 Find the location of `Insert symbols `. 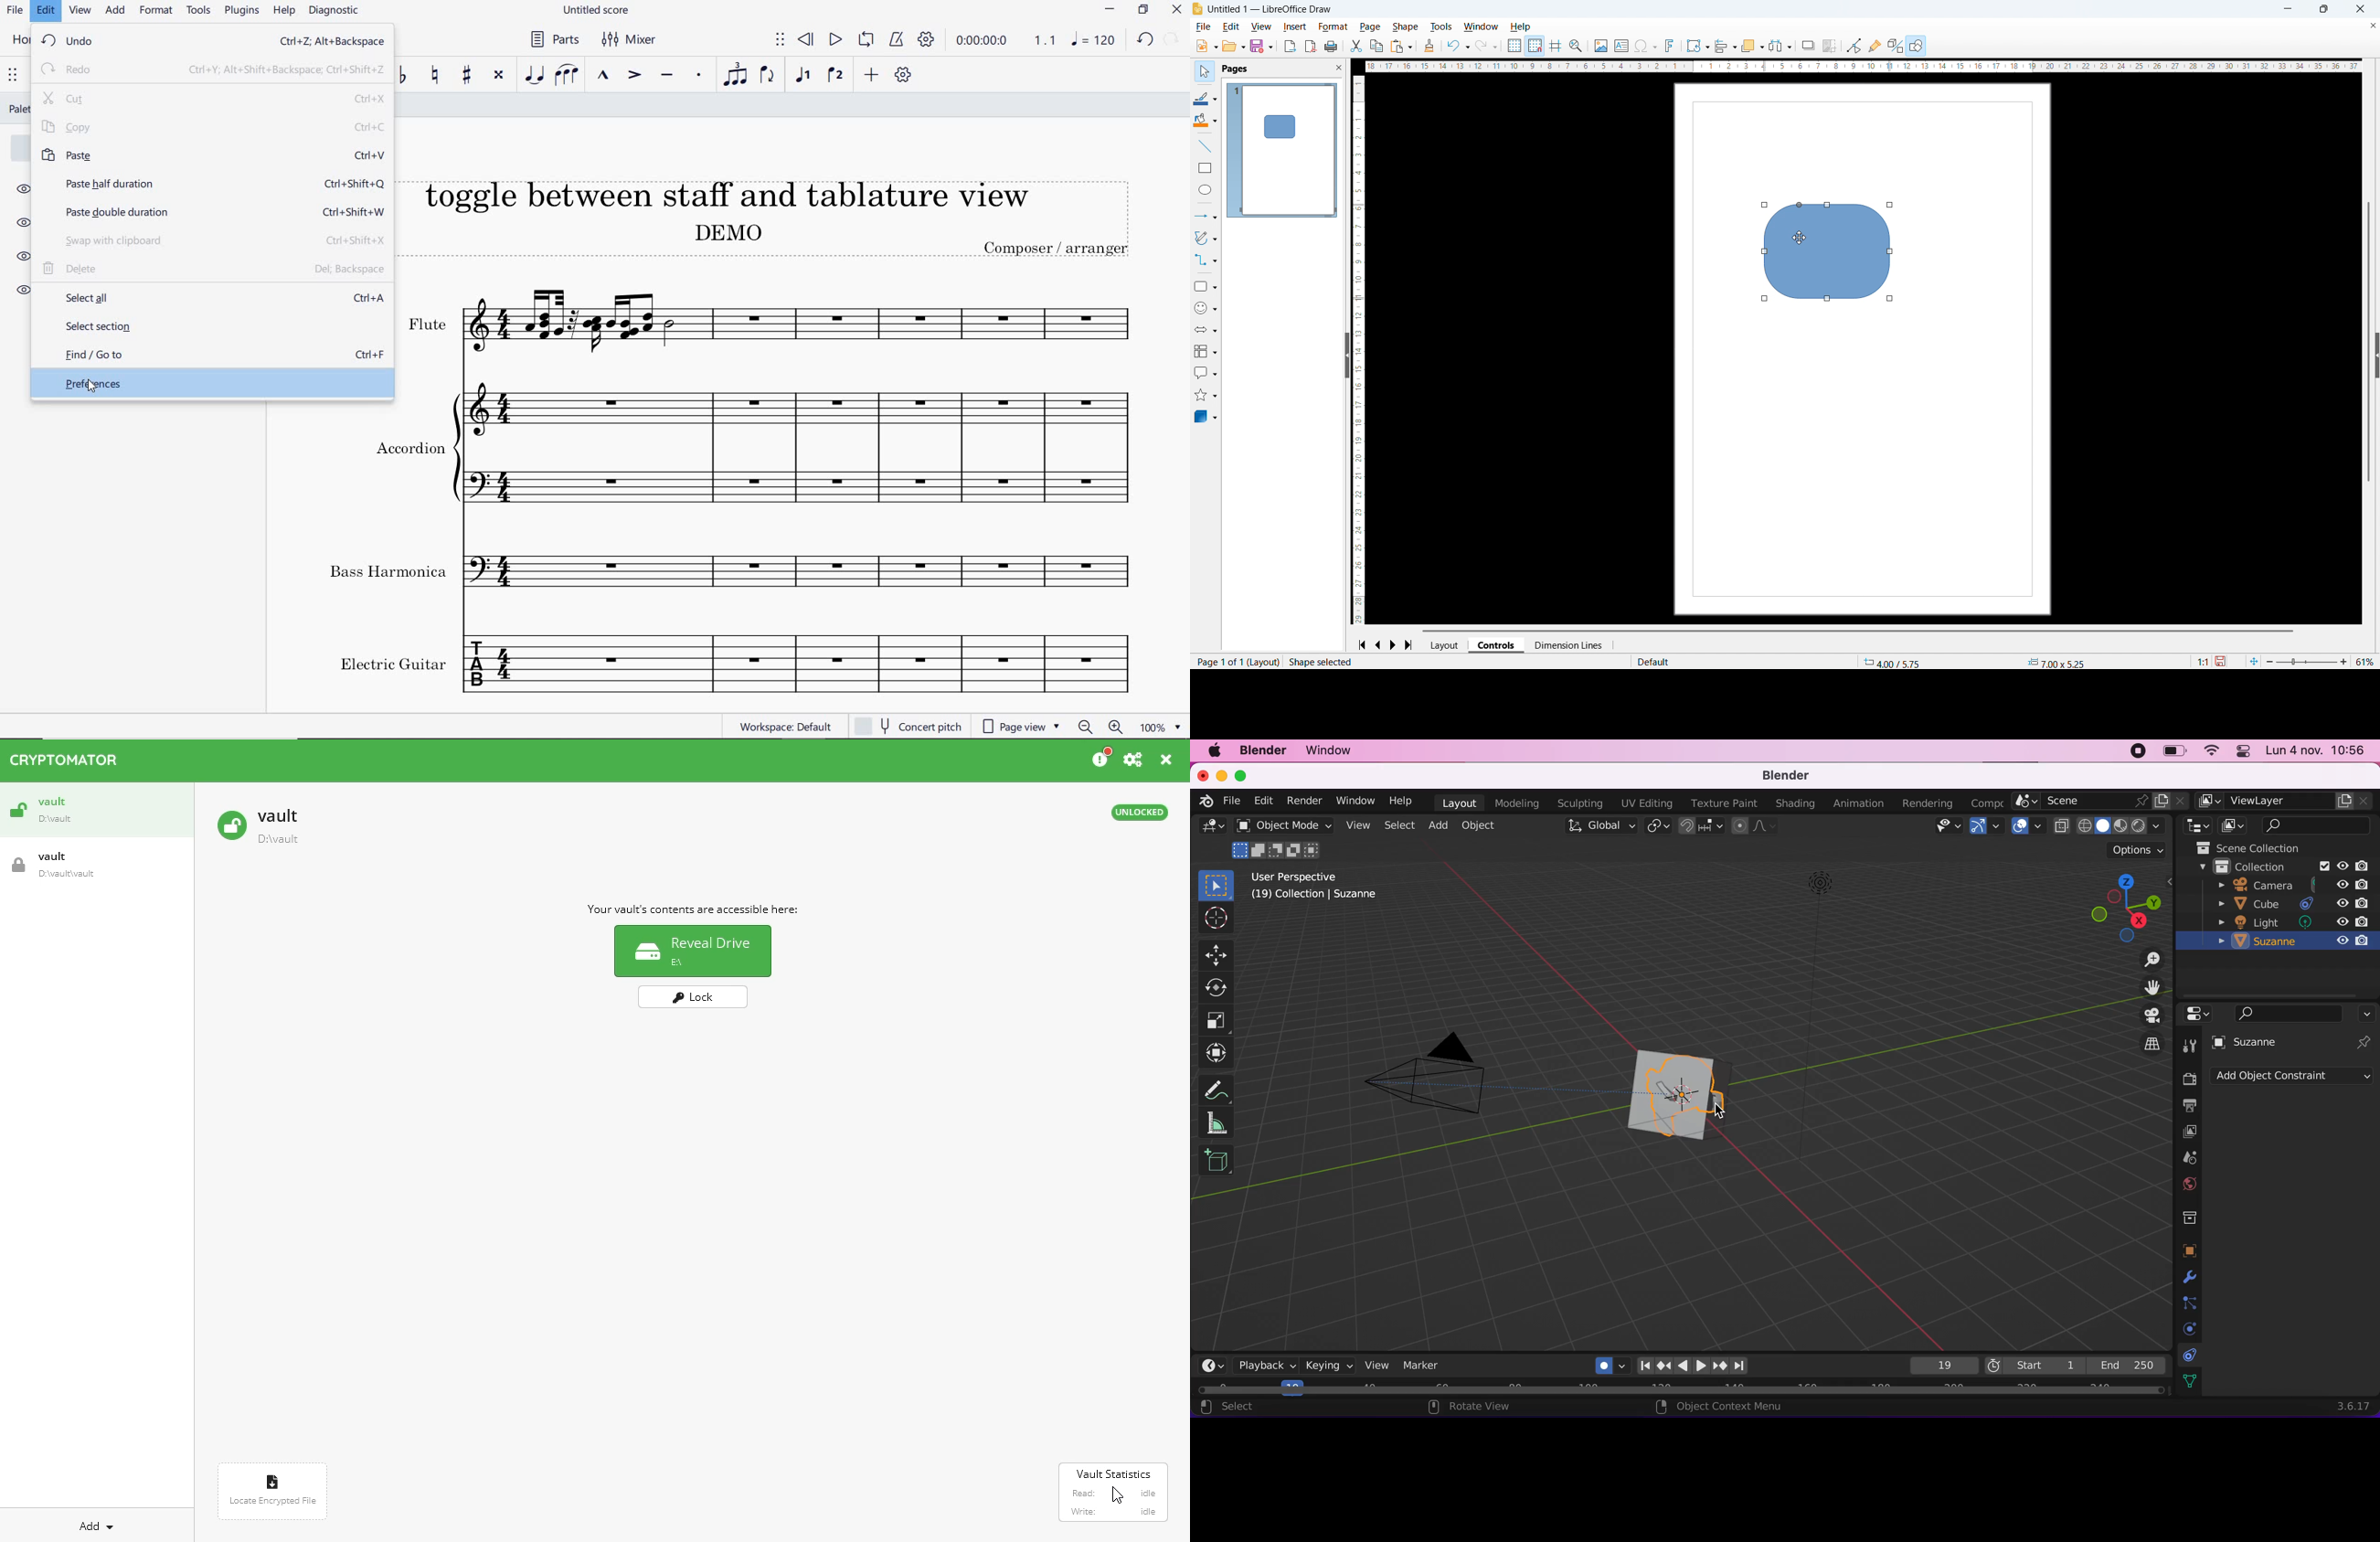

Insert symbols  is located at coordinates (1646, 46).